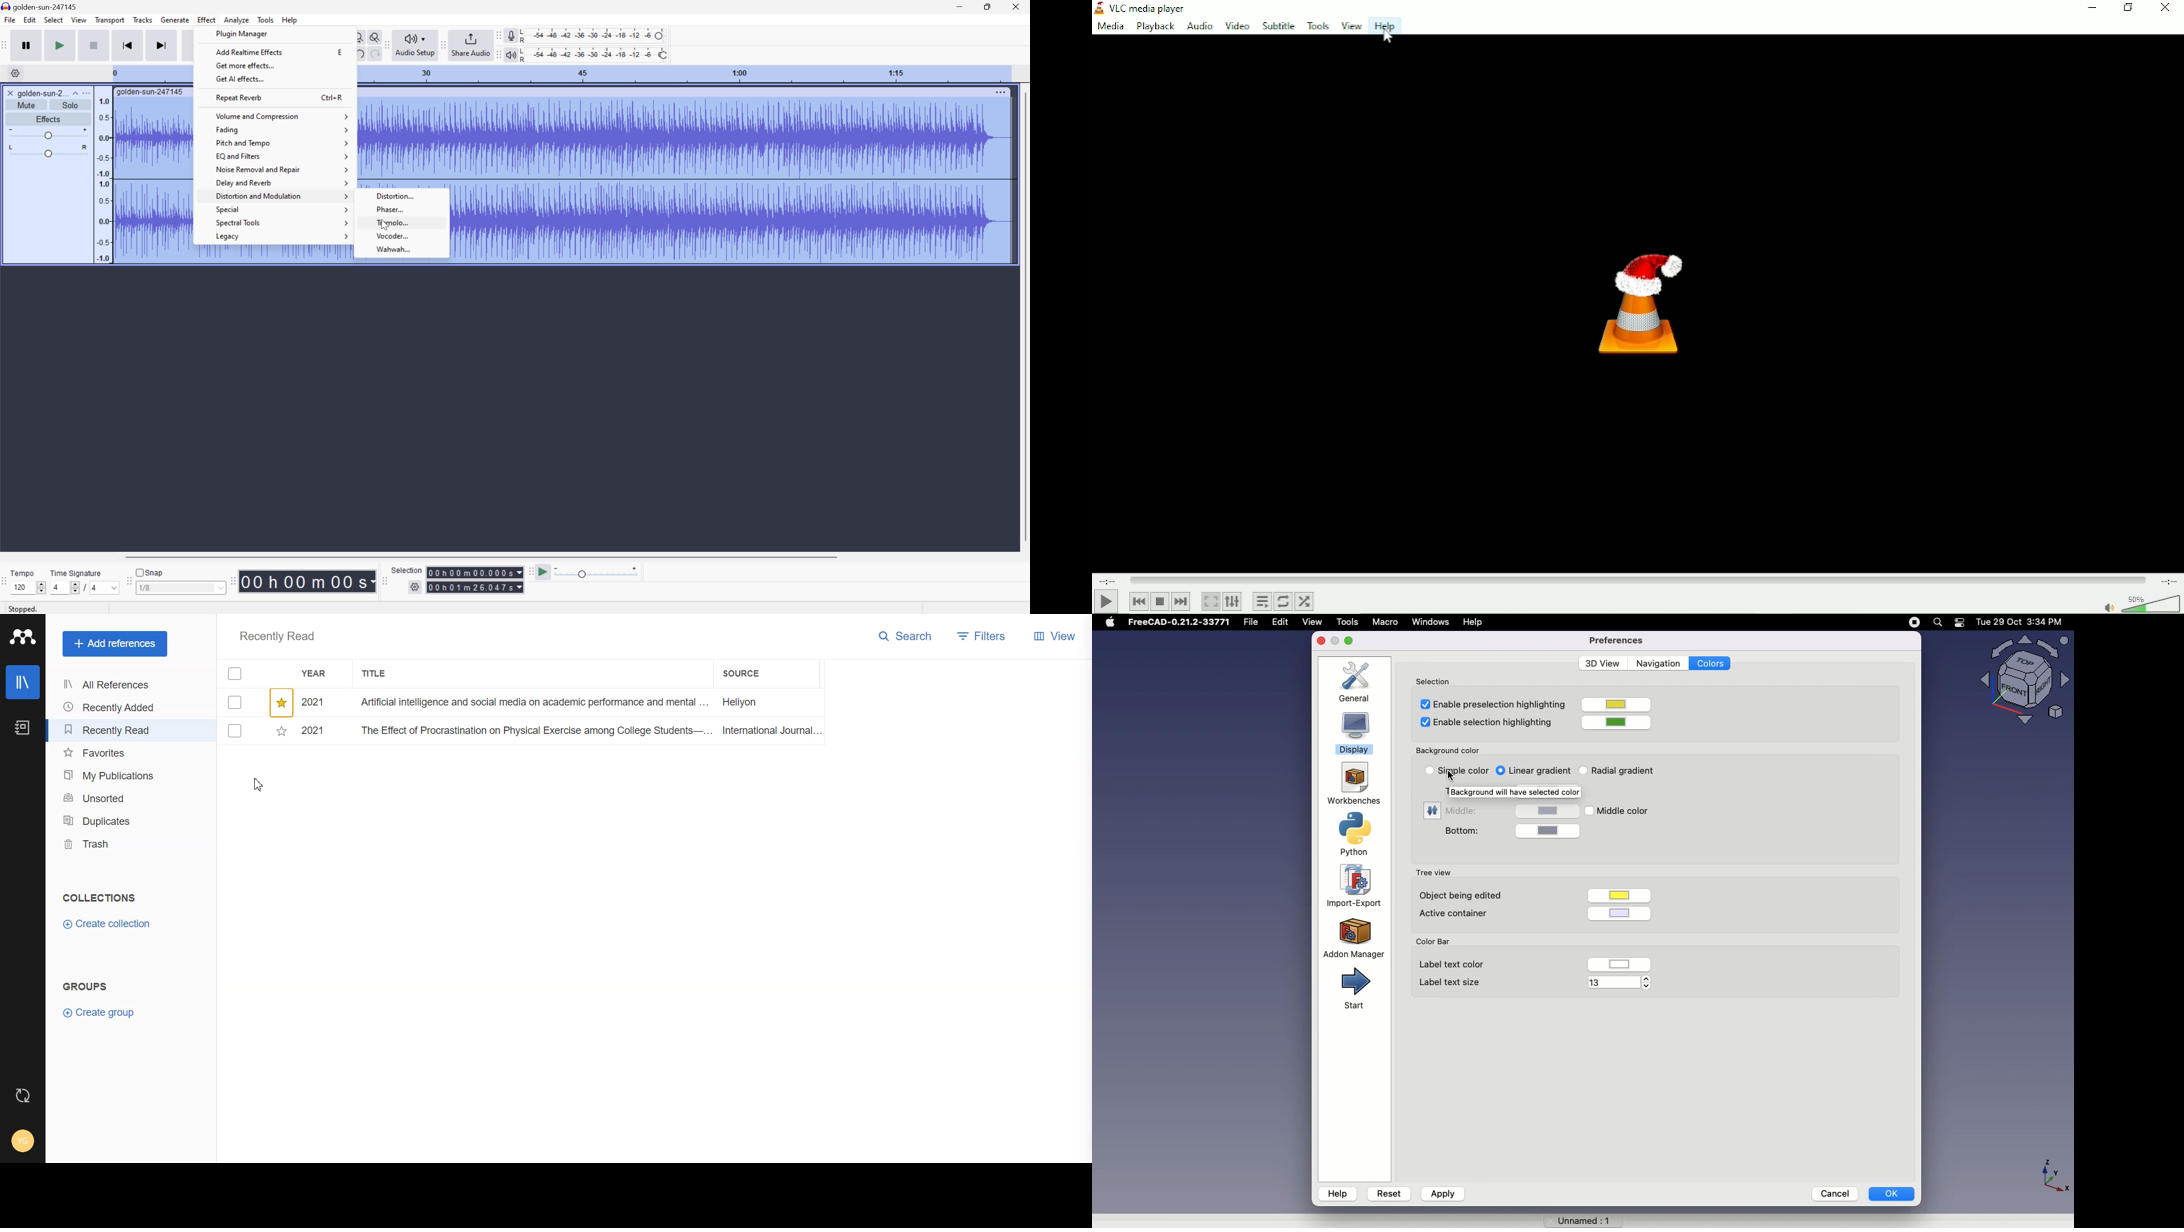 Image resolution: width=2184 pixels, height=1232 pixels. What do you see at coordinates (106, 588) in the screenshot?
I see `4` at bounding box center [106, 588].